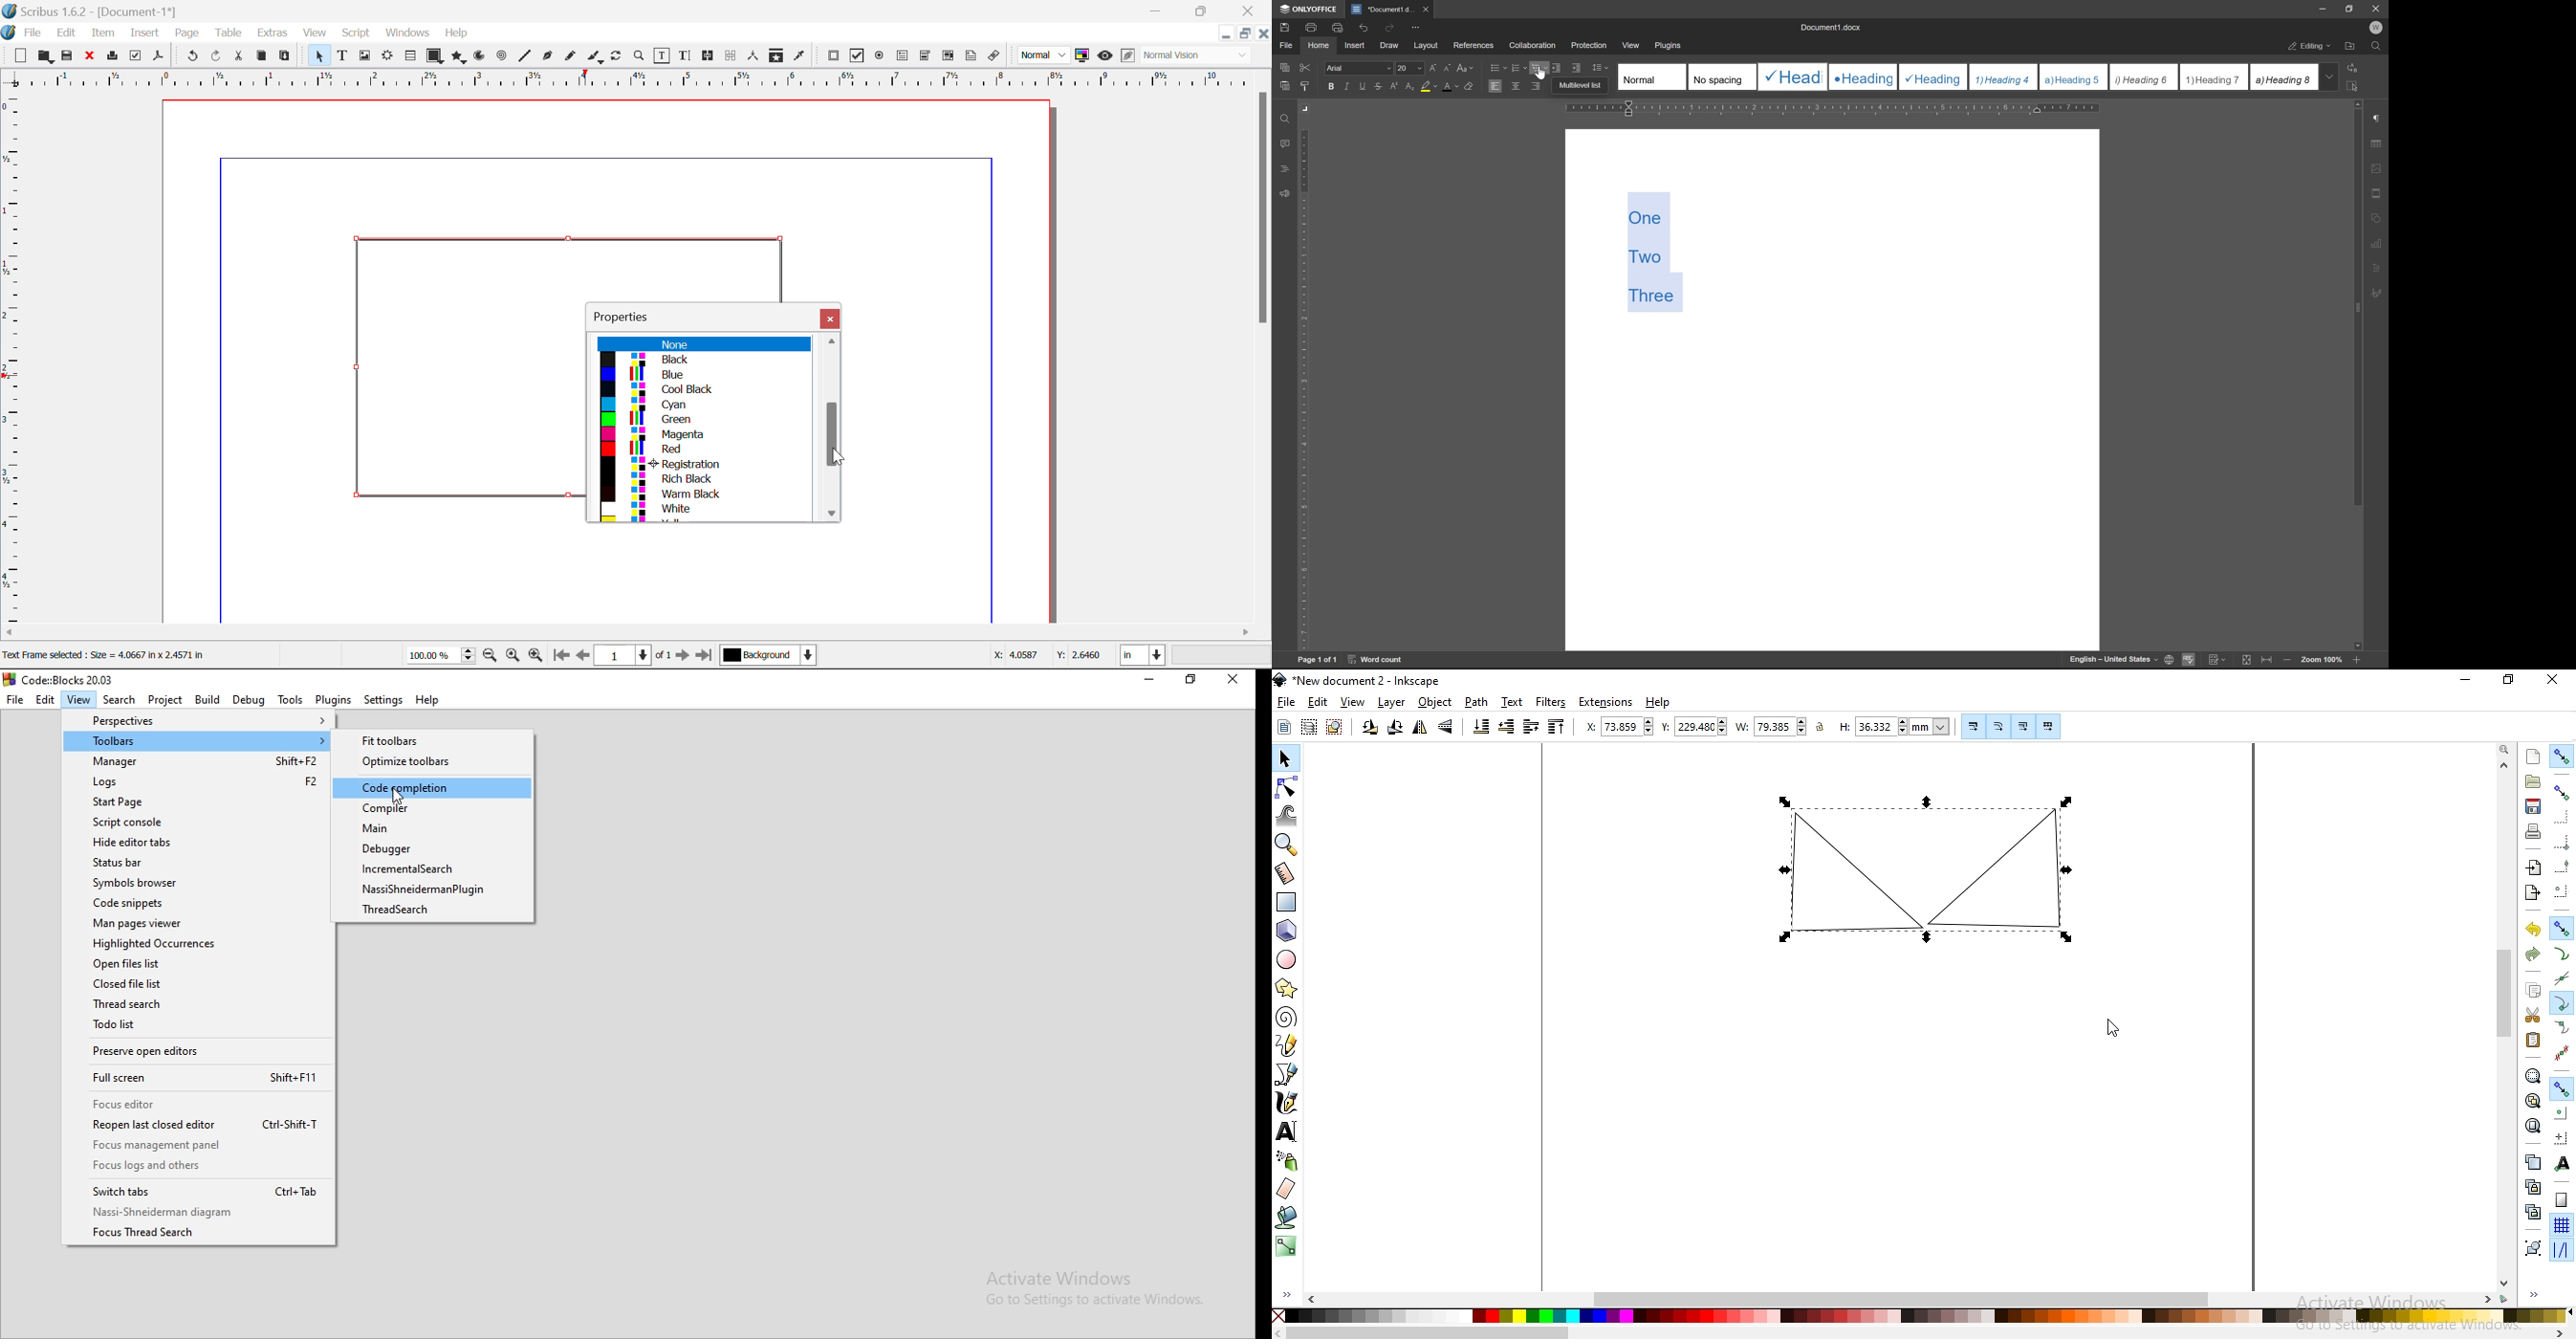  I want to click on save document, so click(2534, 806).